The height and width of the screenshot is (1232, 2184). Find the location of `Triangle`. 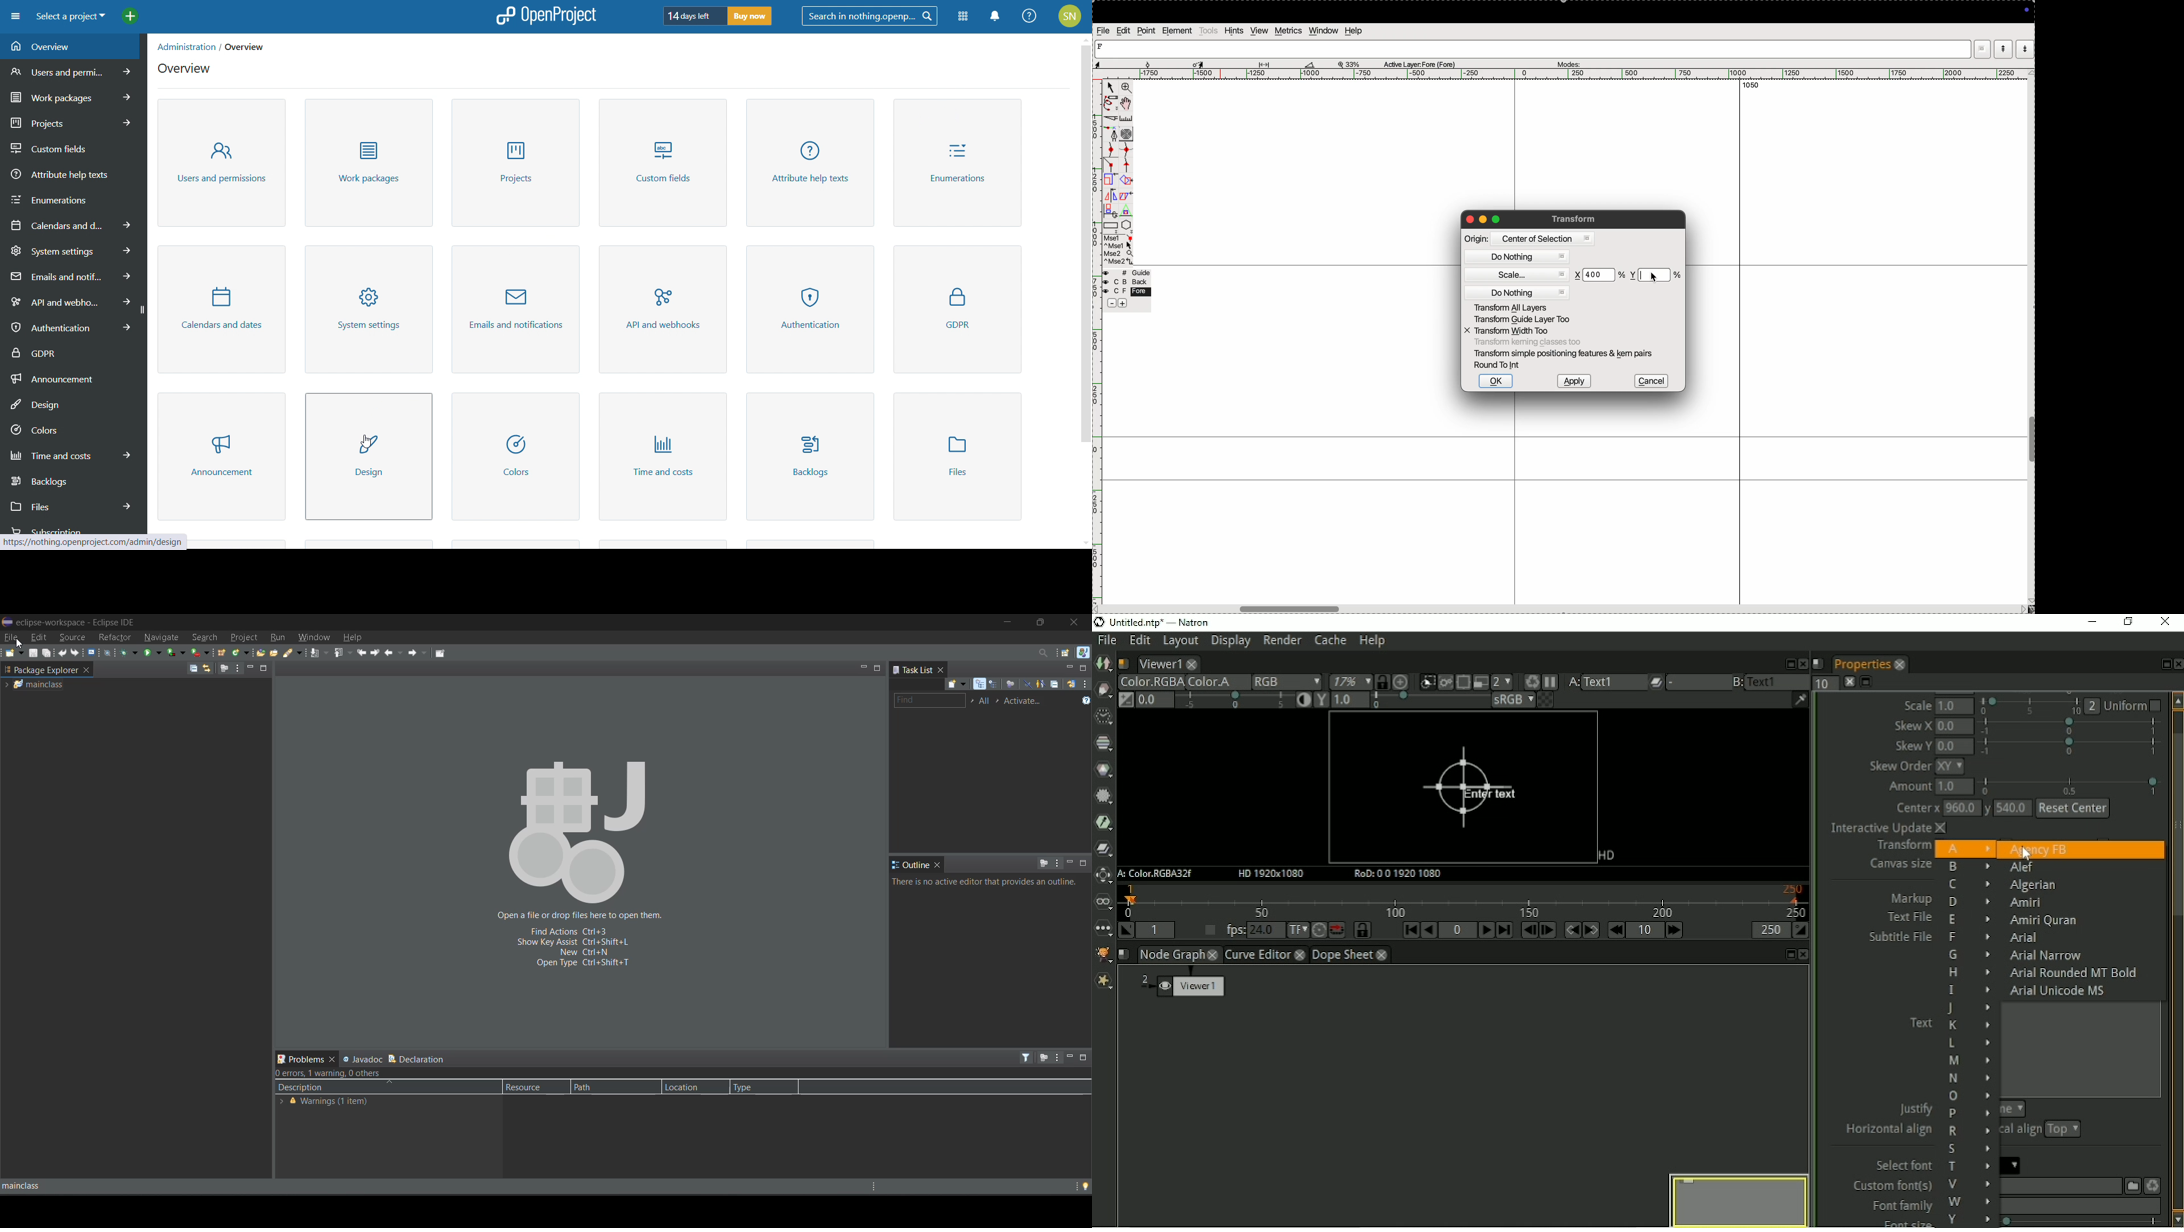

Triangle is located at coordinates (1126, 211).